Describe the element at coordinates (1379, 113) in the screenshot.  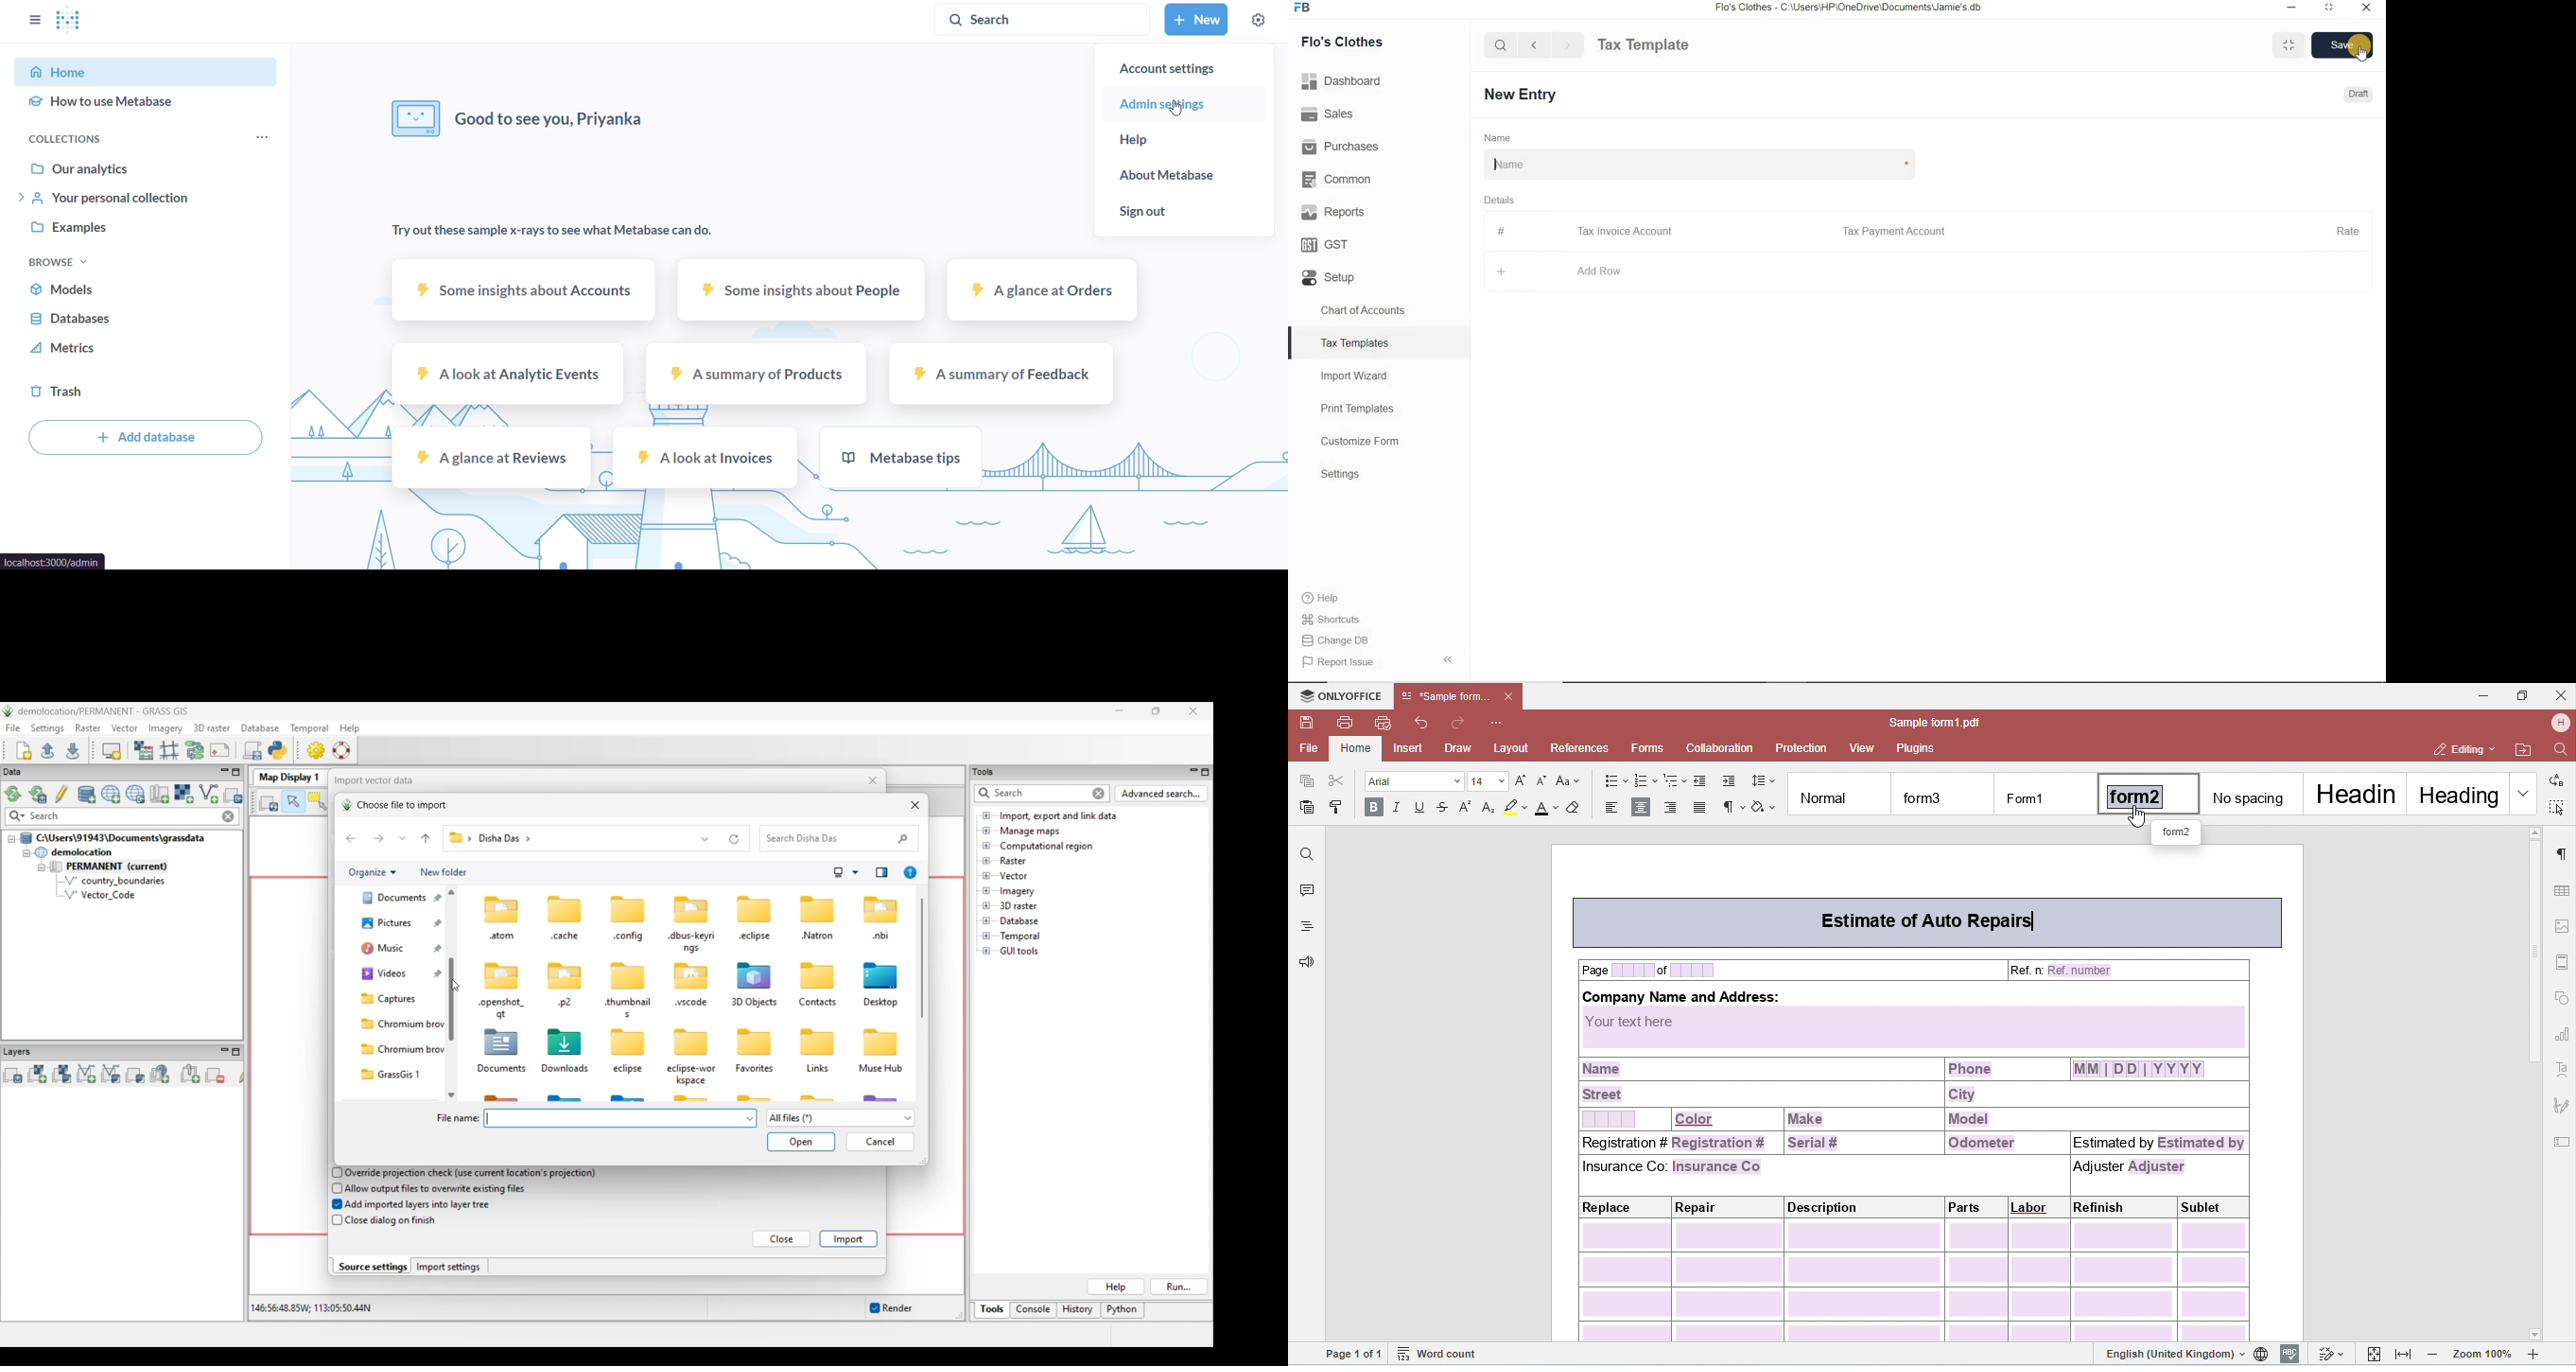
I see `Sales` at that location.